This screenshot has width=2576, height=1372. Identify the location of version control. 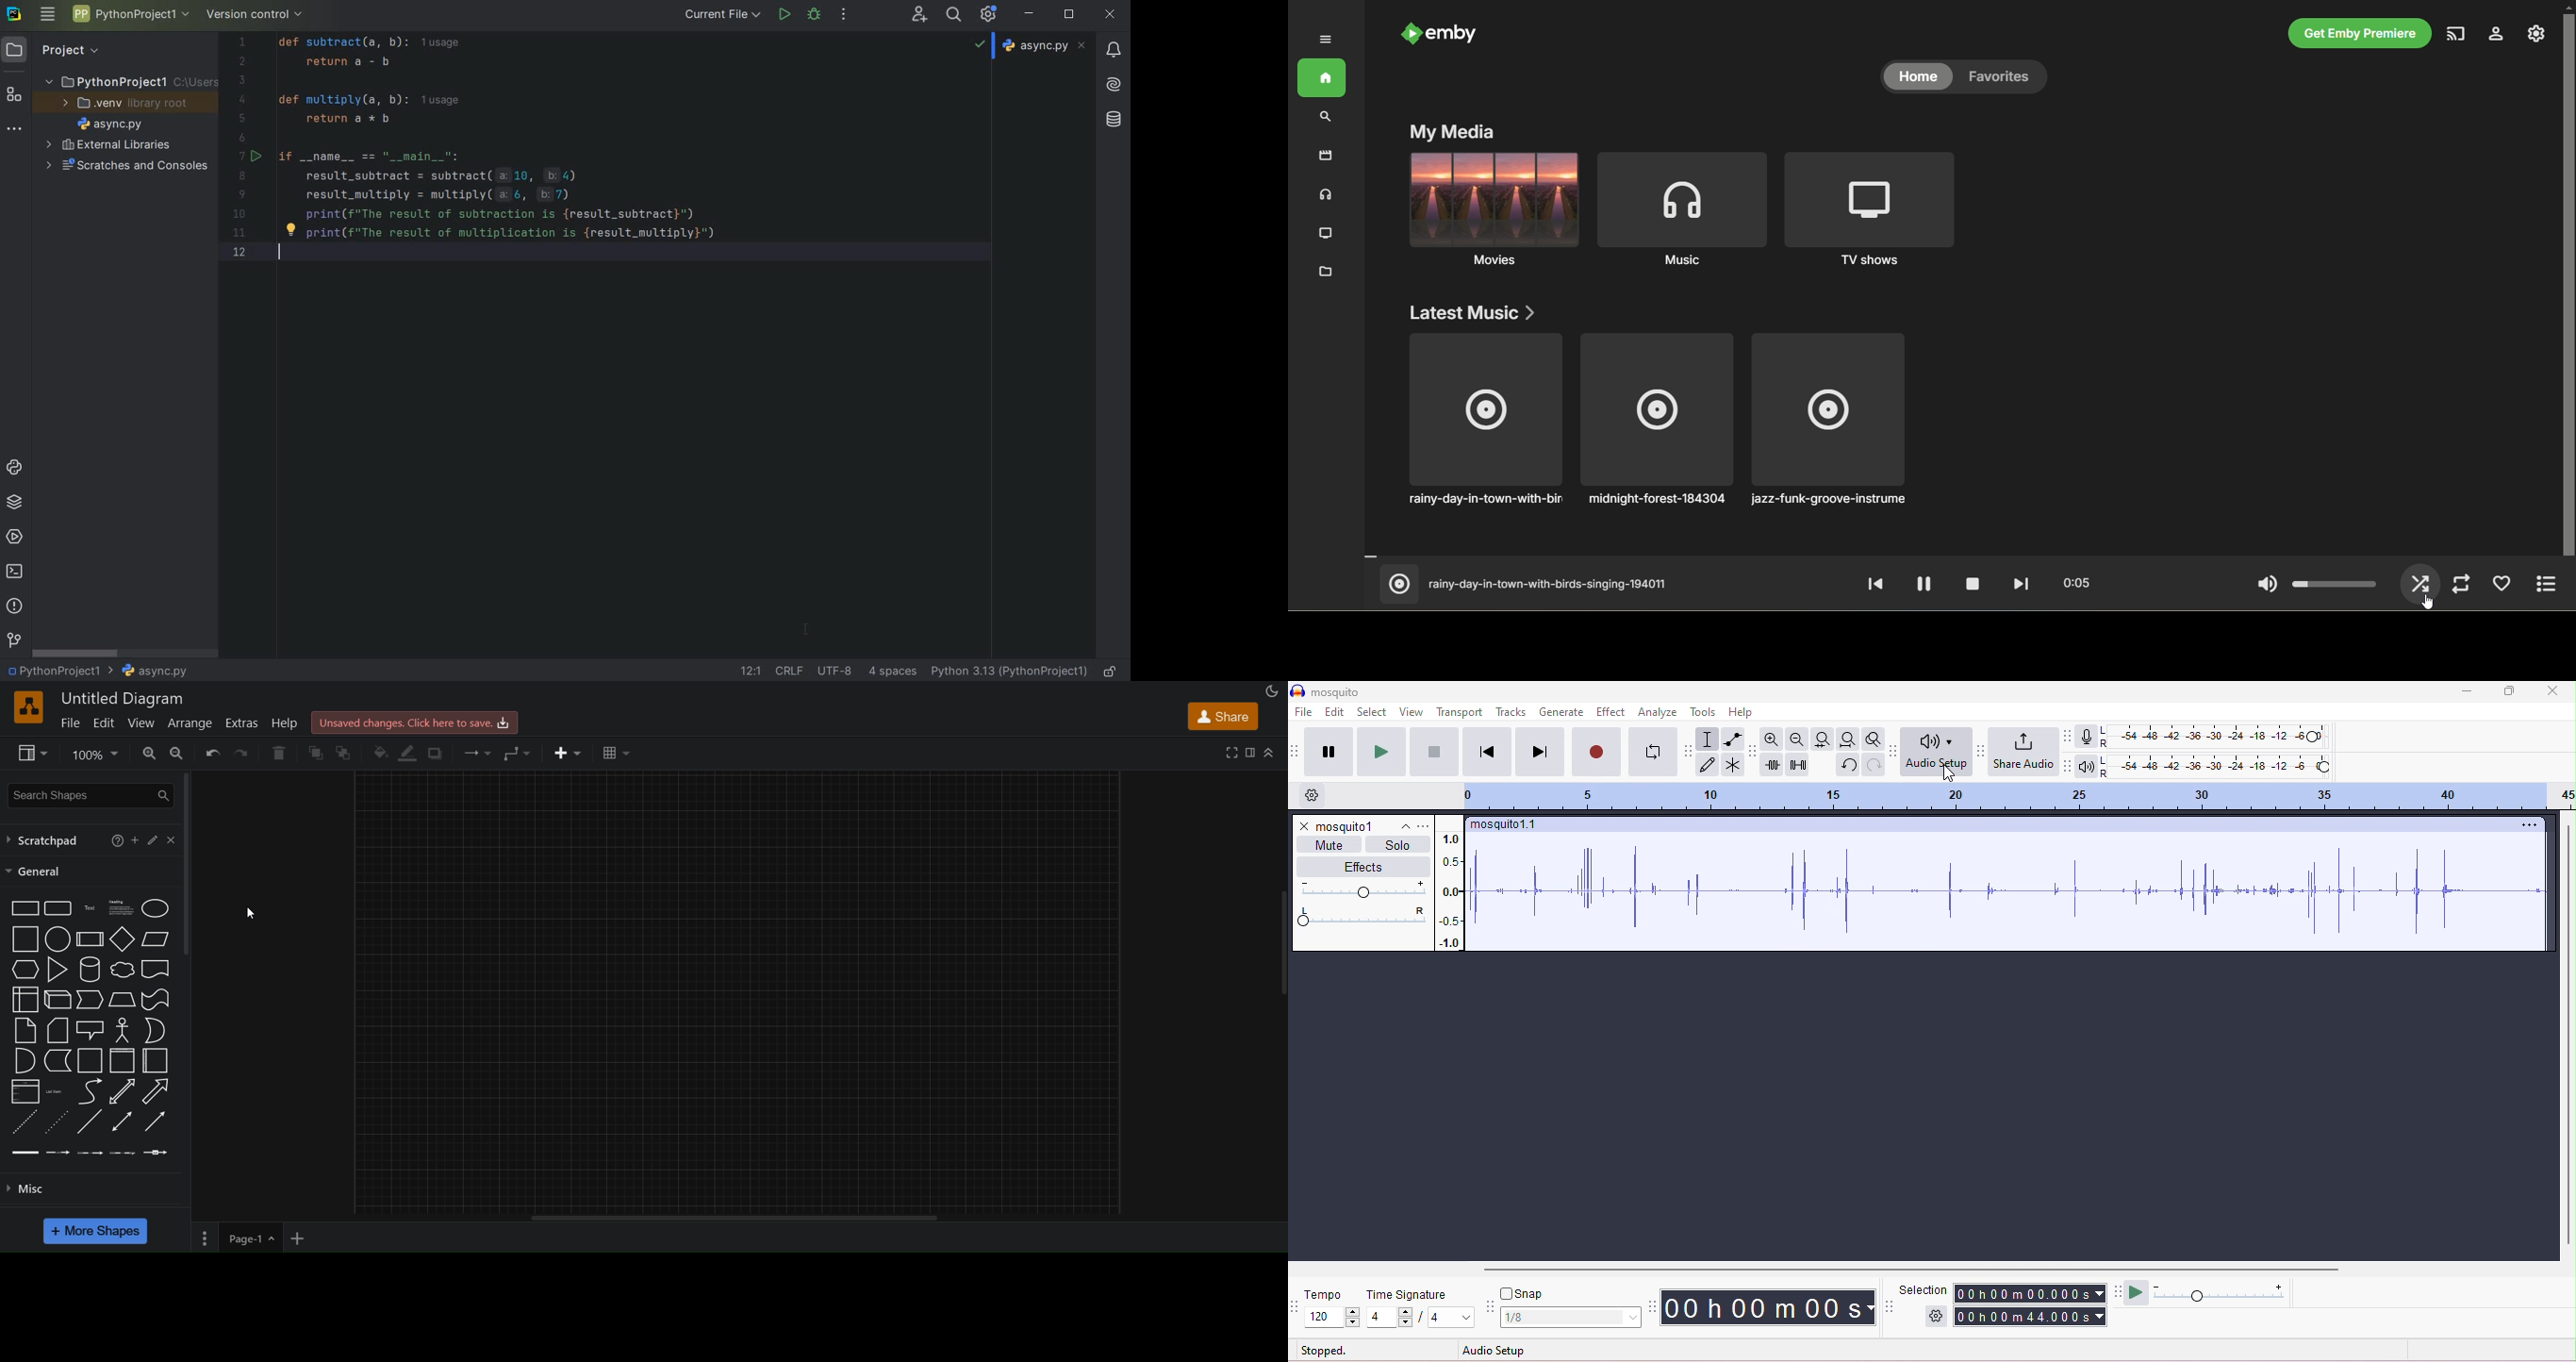
(14, 641).